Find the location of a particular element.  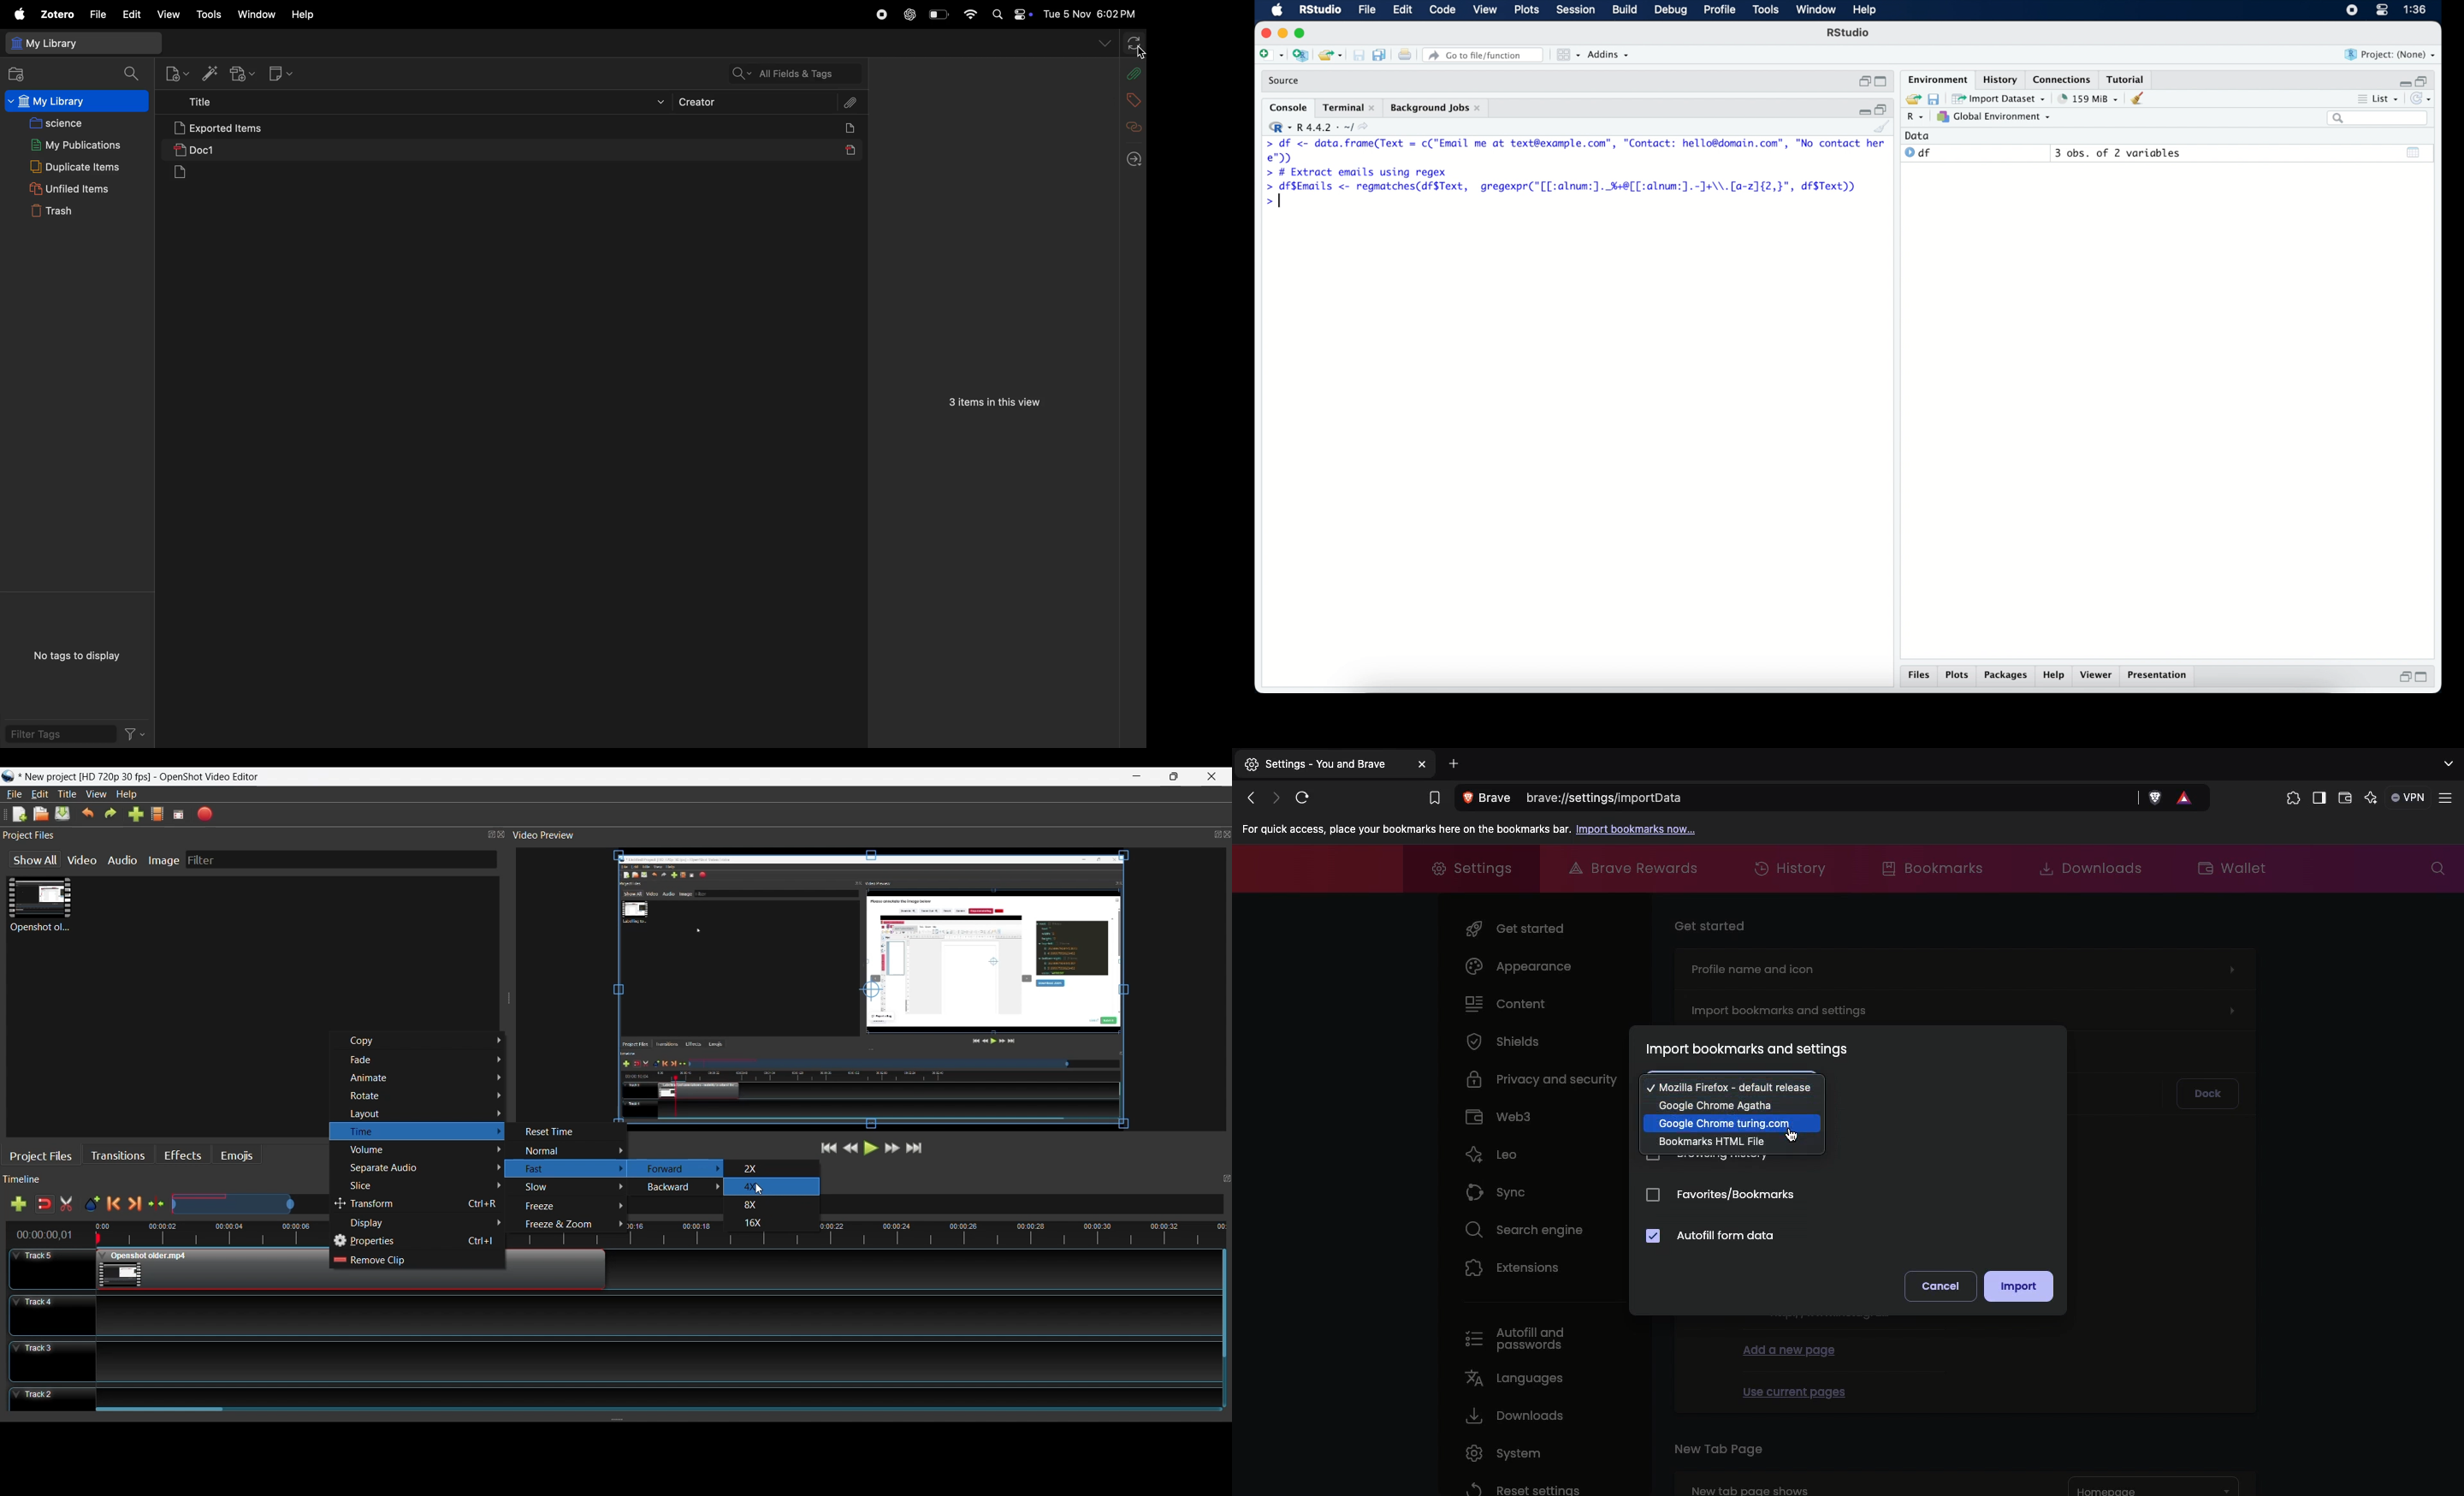

apple menu is located at coordinates (17, 13).